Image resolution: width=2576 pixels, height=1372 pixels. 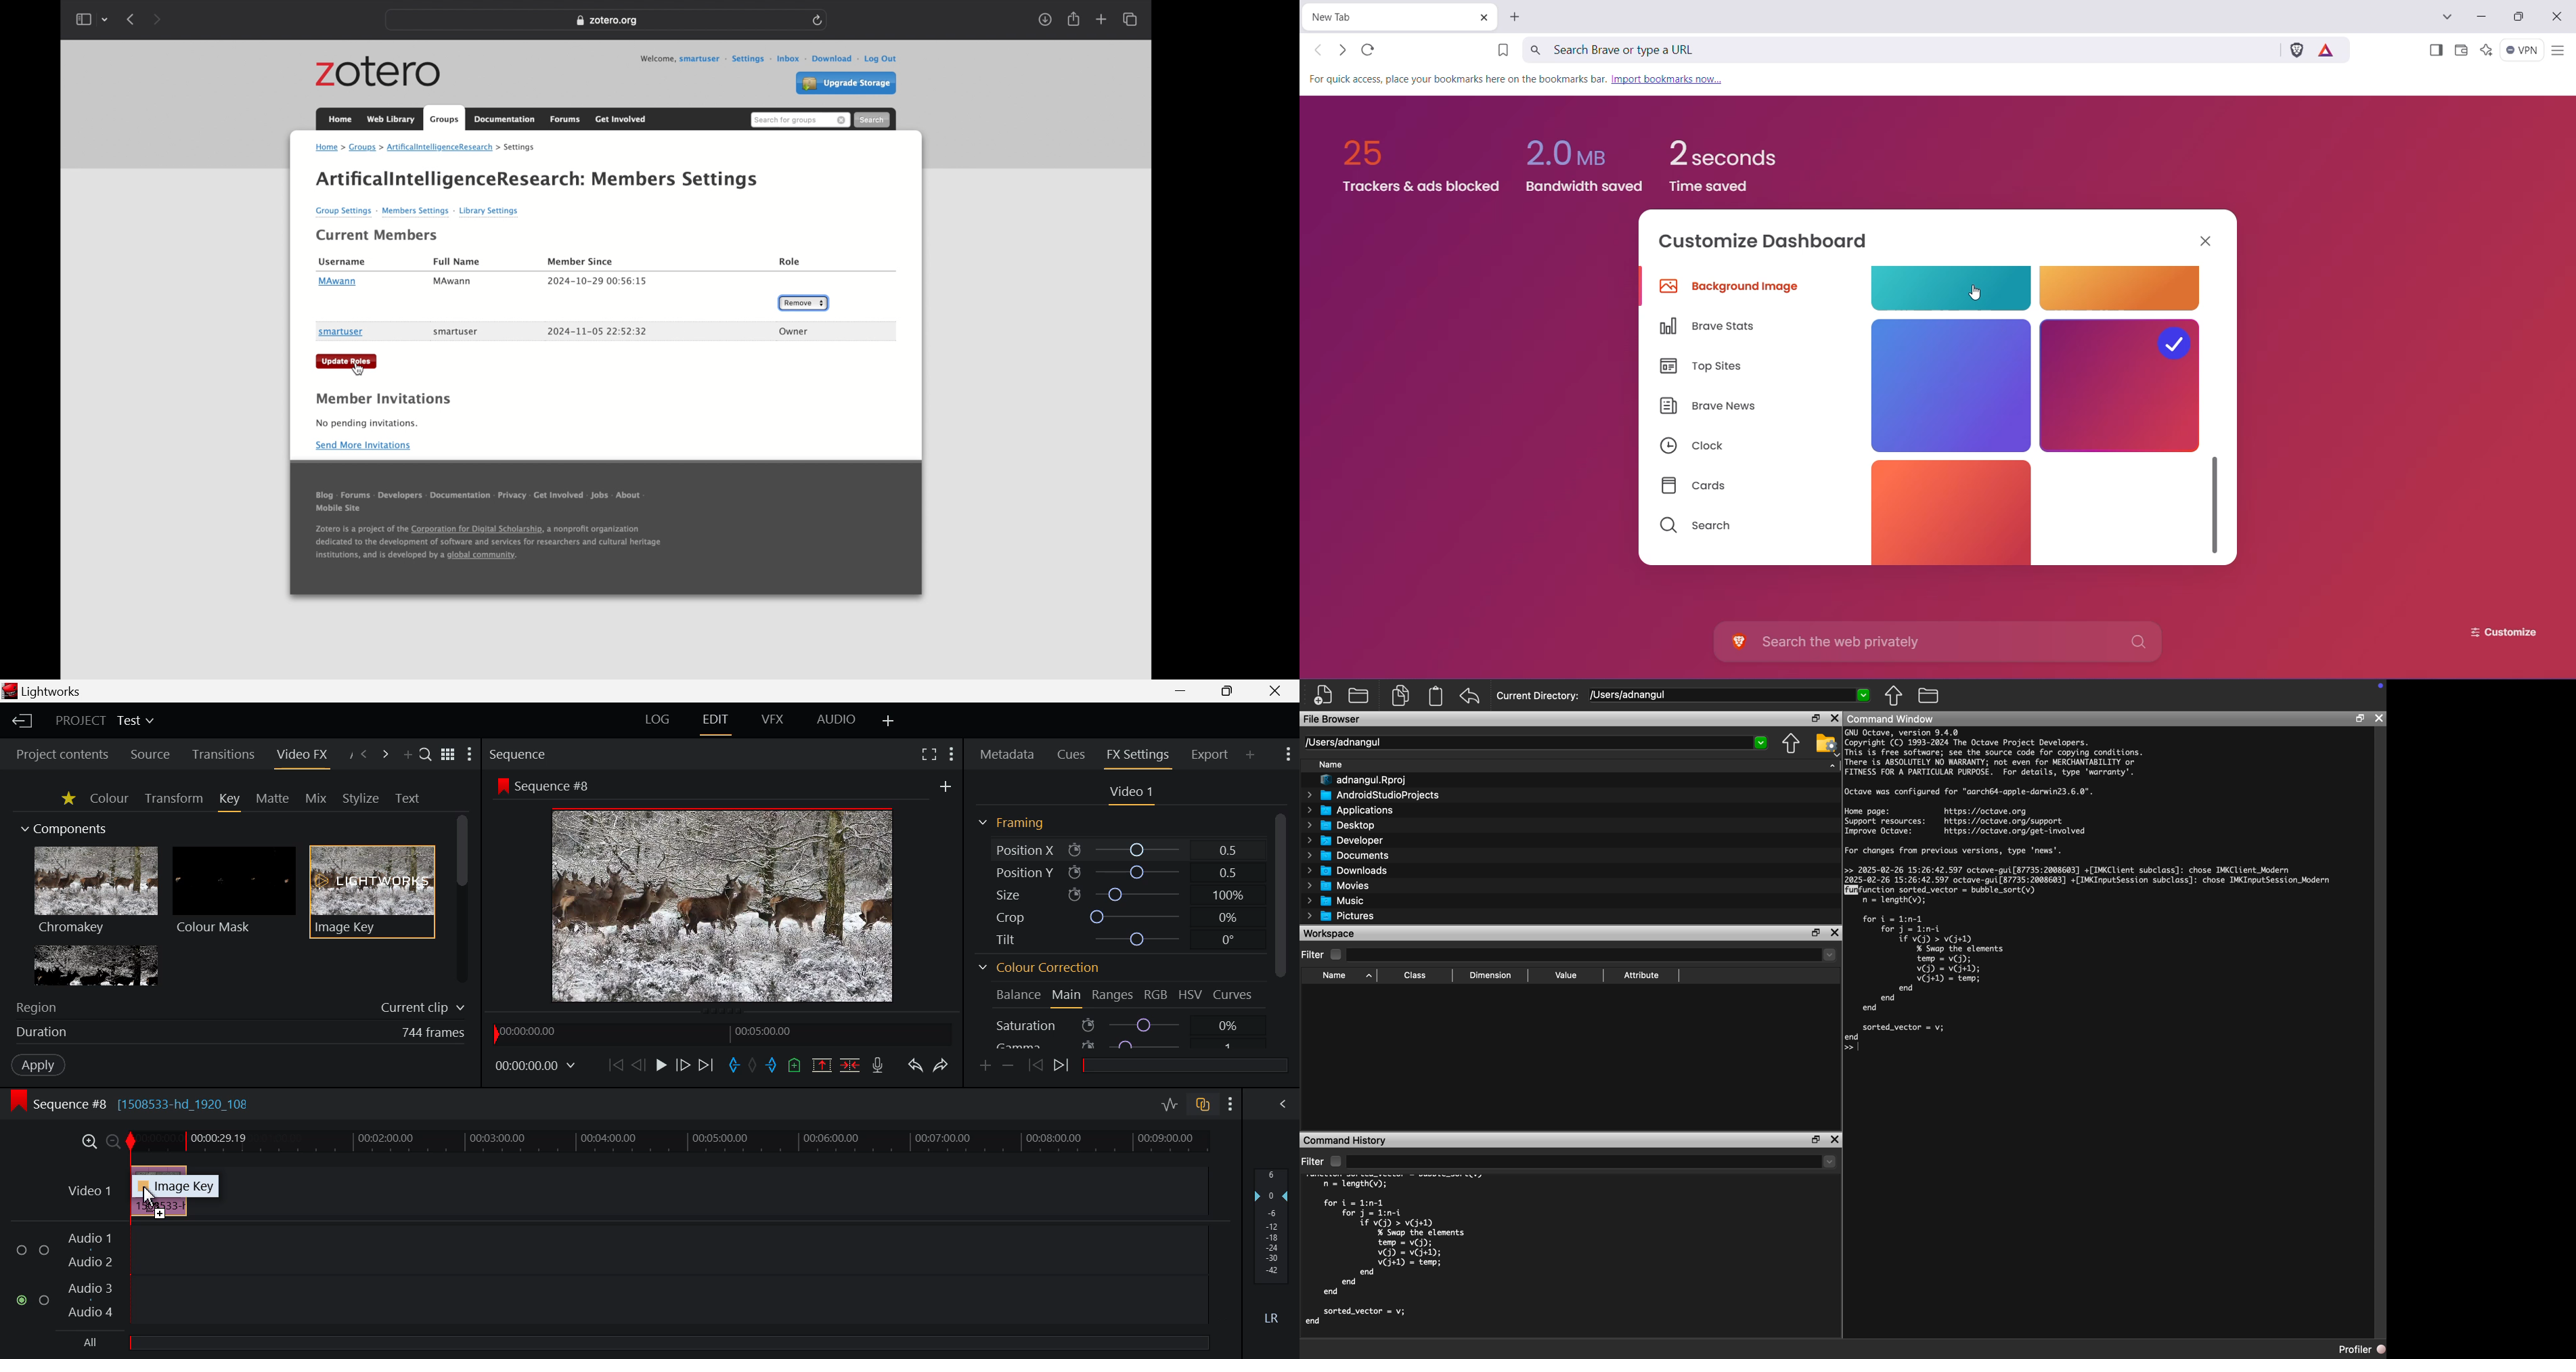 I want to click on Workspace, so click(x=1330, y=934).